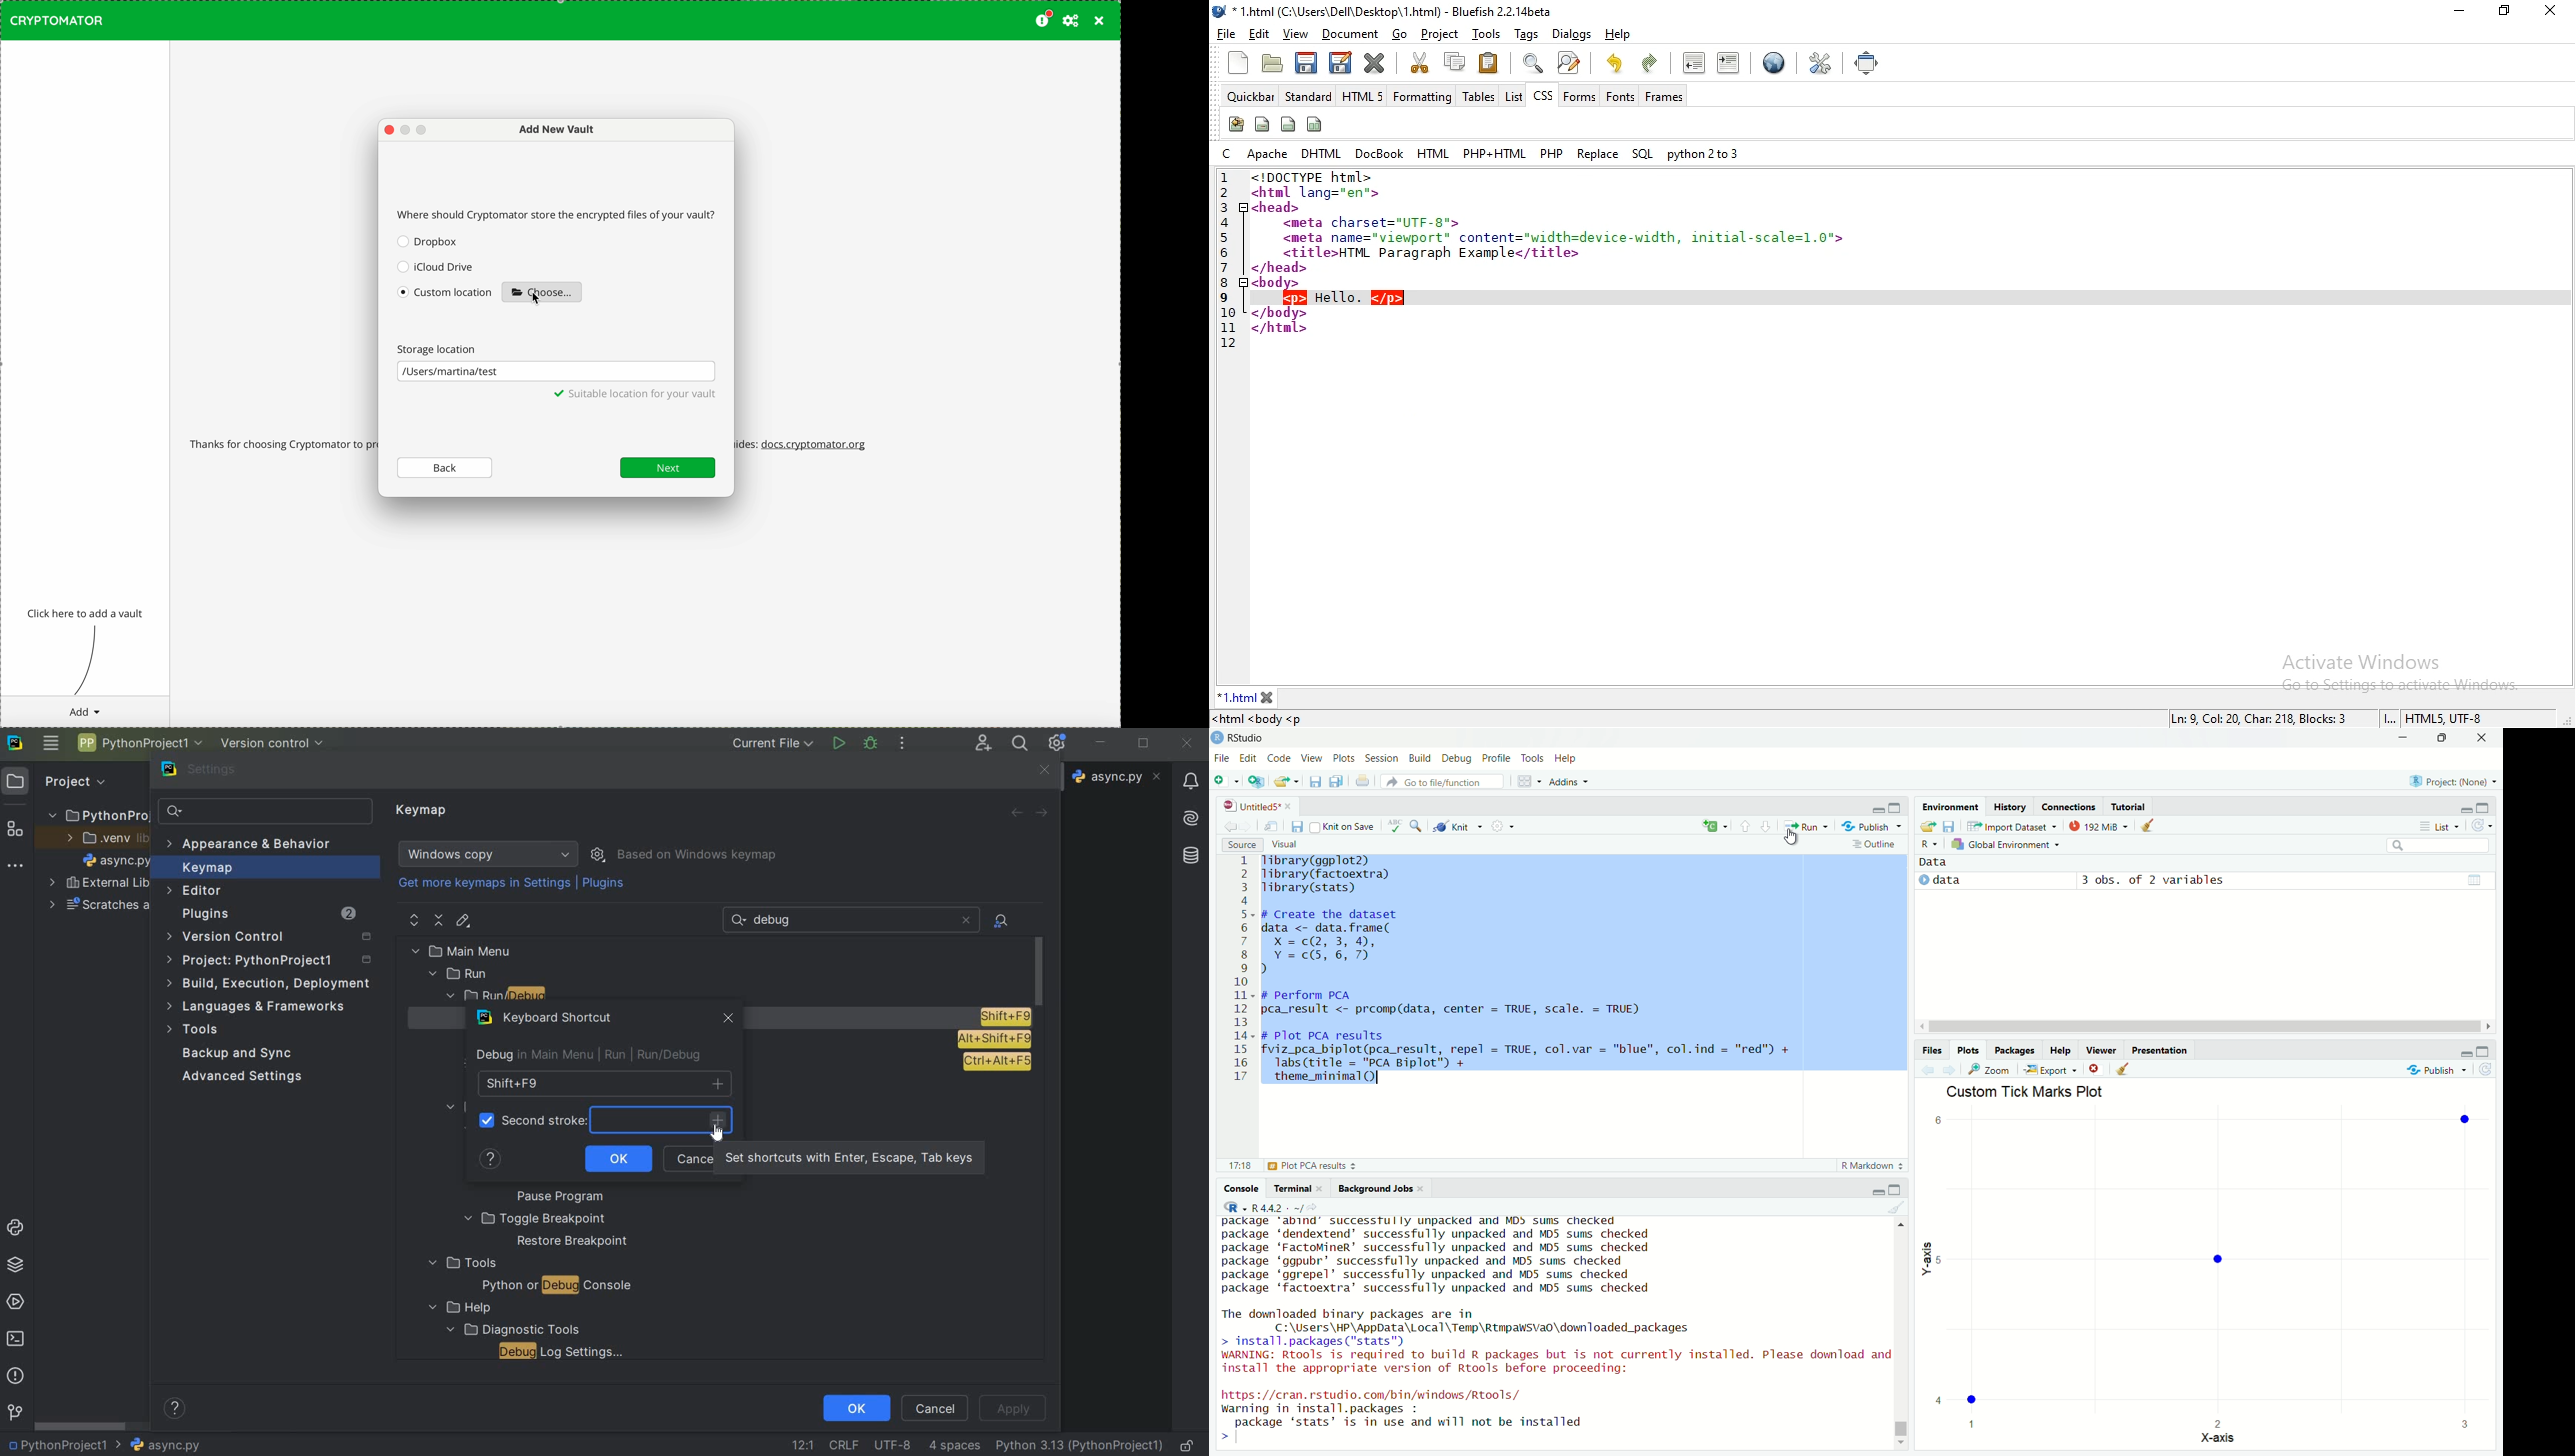  I want to click on go forward to the next source, so click(1247, 827).